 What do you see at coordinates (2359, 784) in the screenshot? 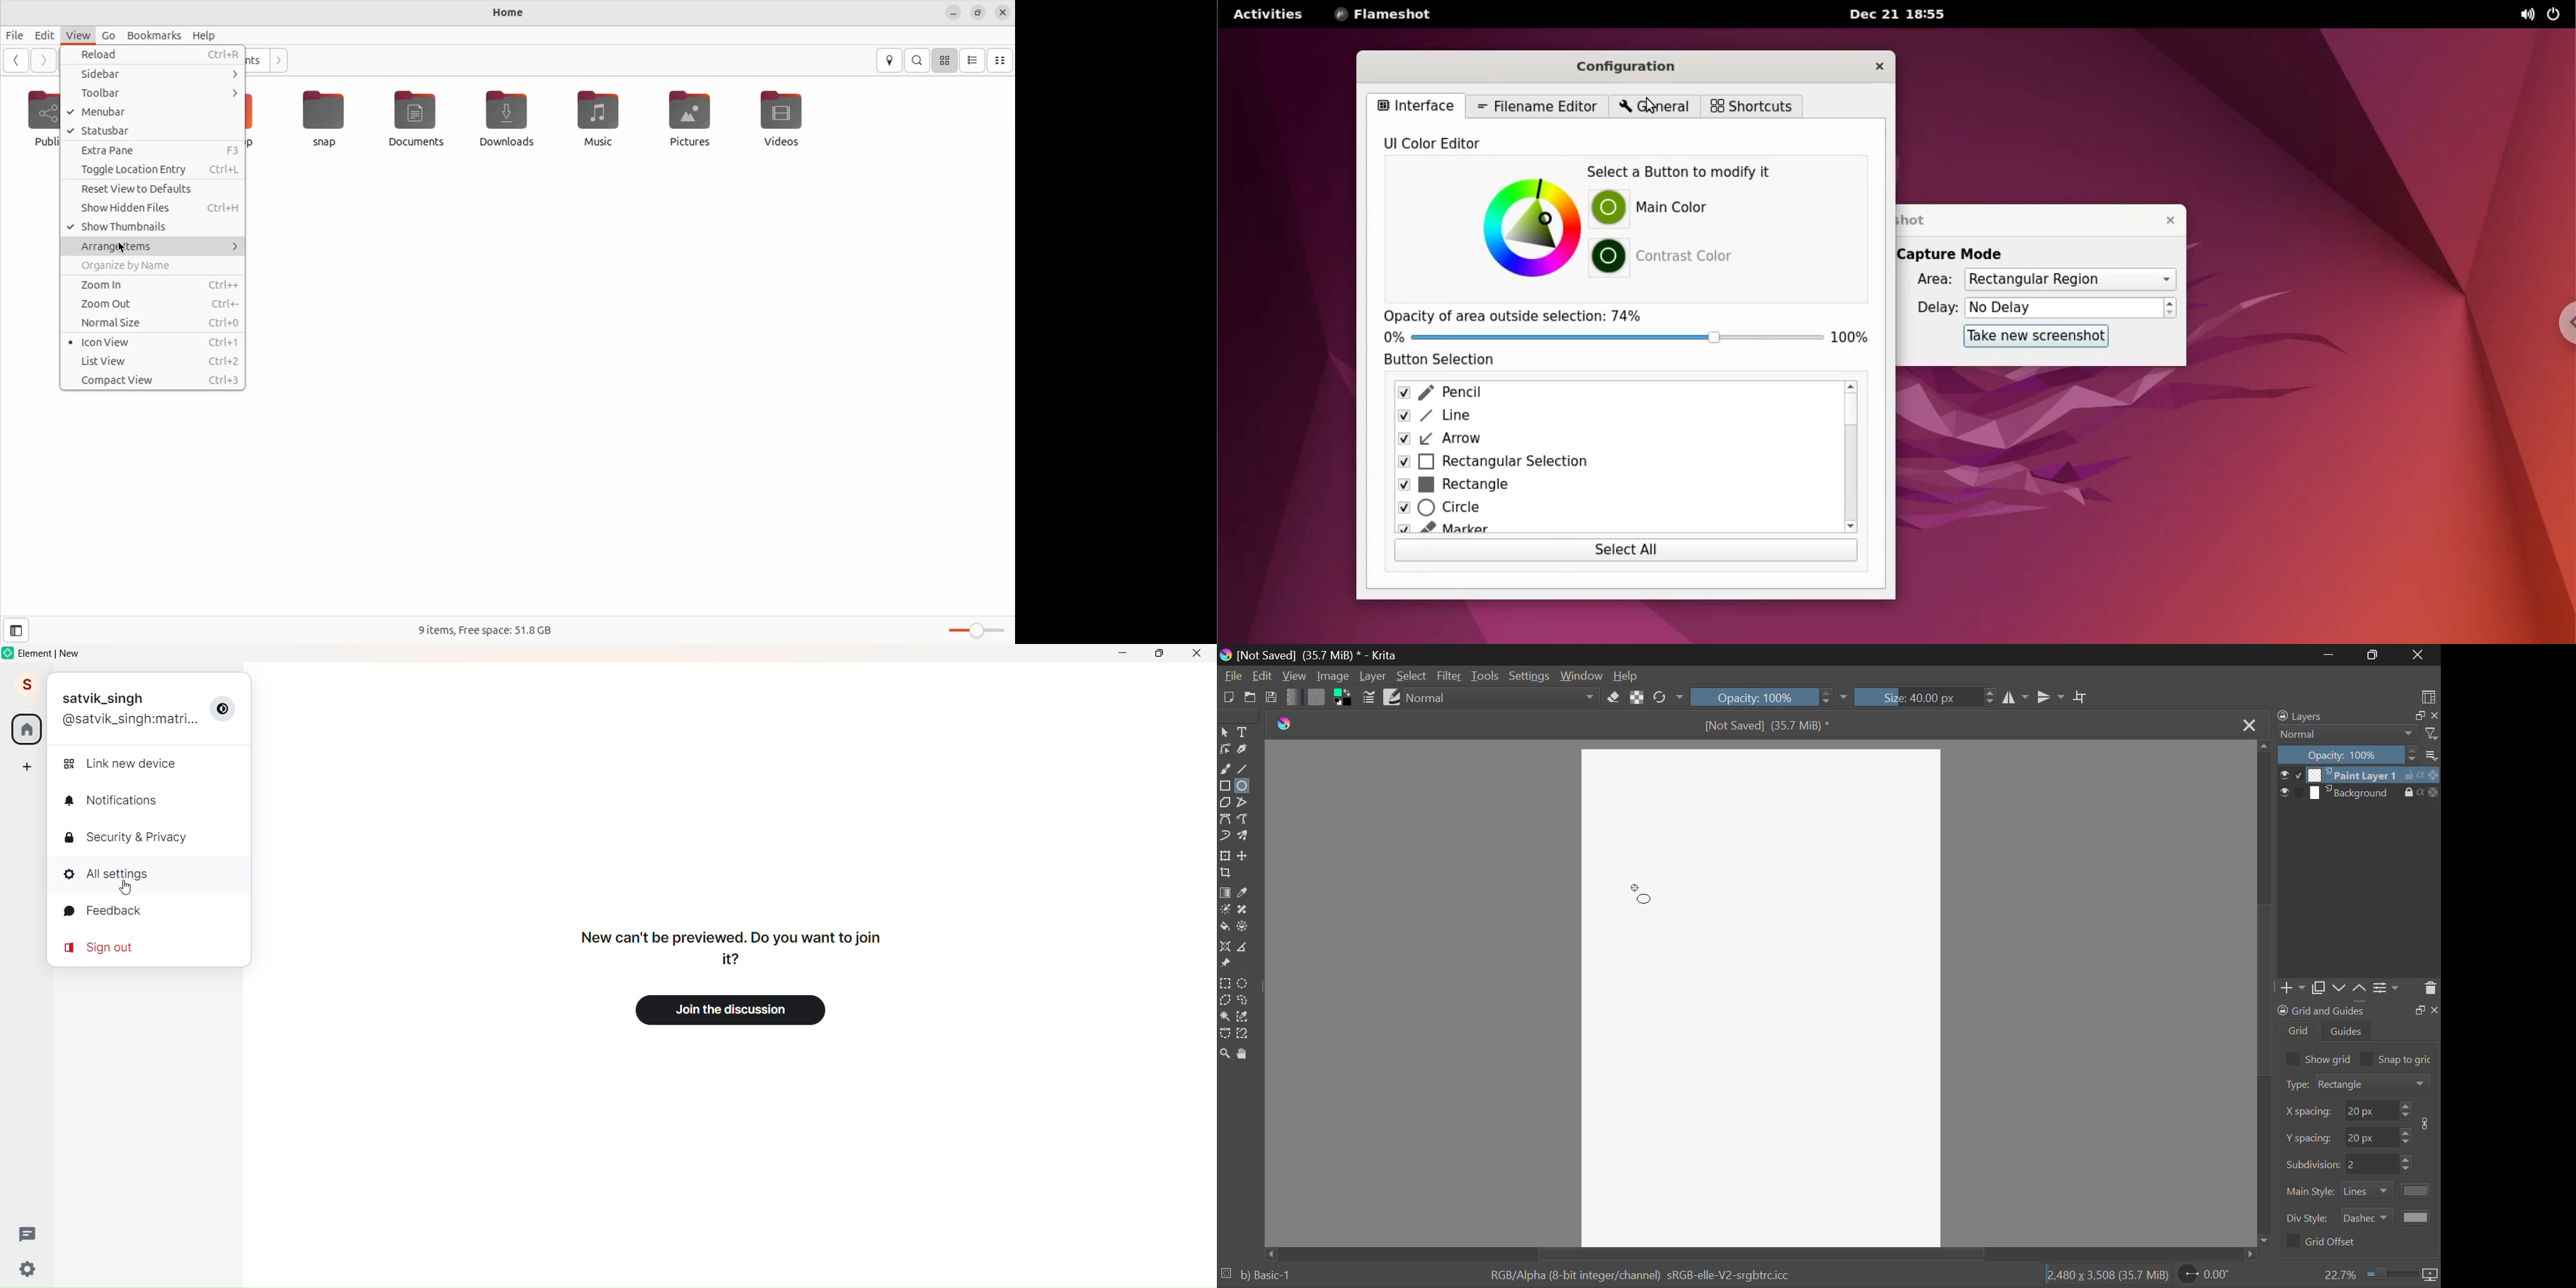
I see `Layers` at bounding box center [2359, 784].